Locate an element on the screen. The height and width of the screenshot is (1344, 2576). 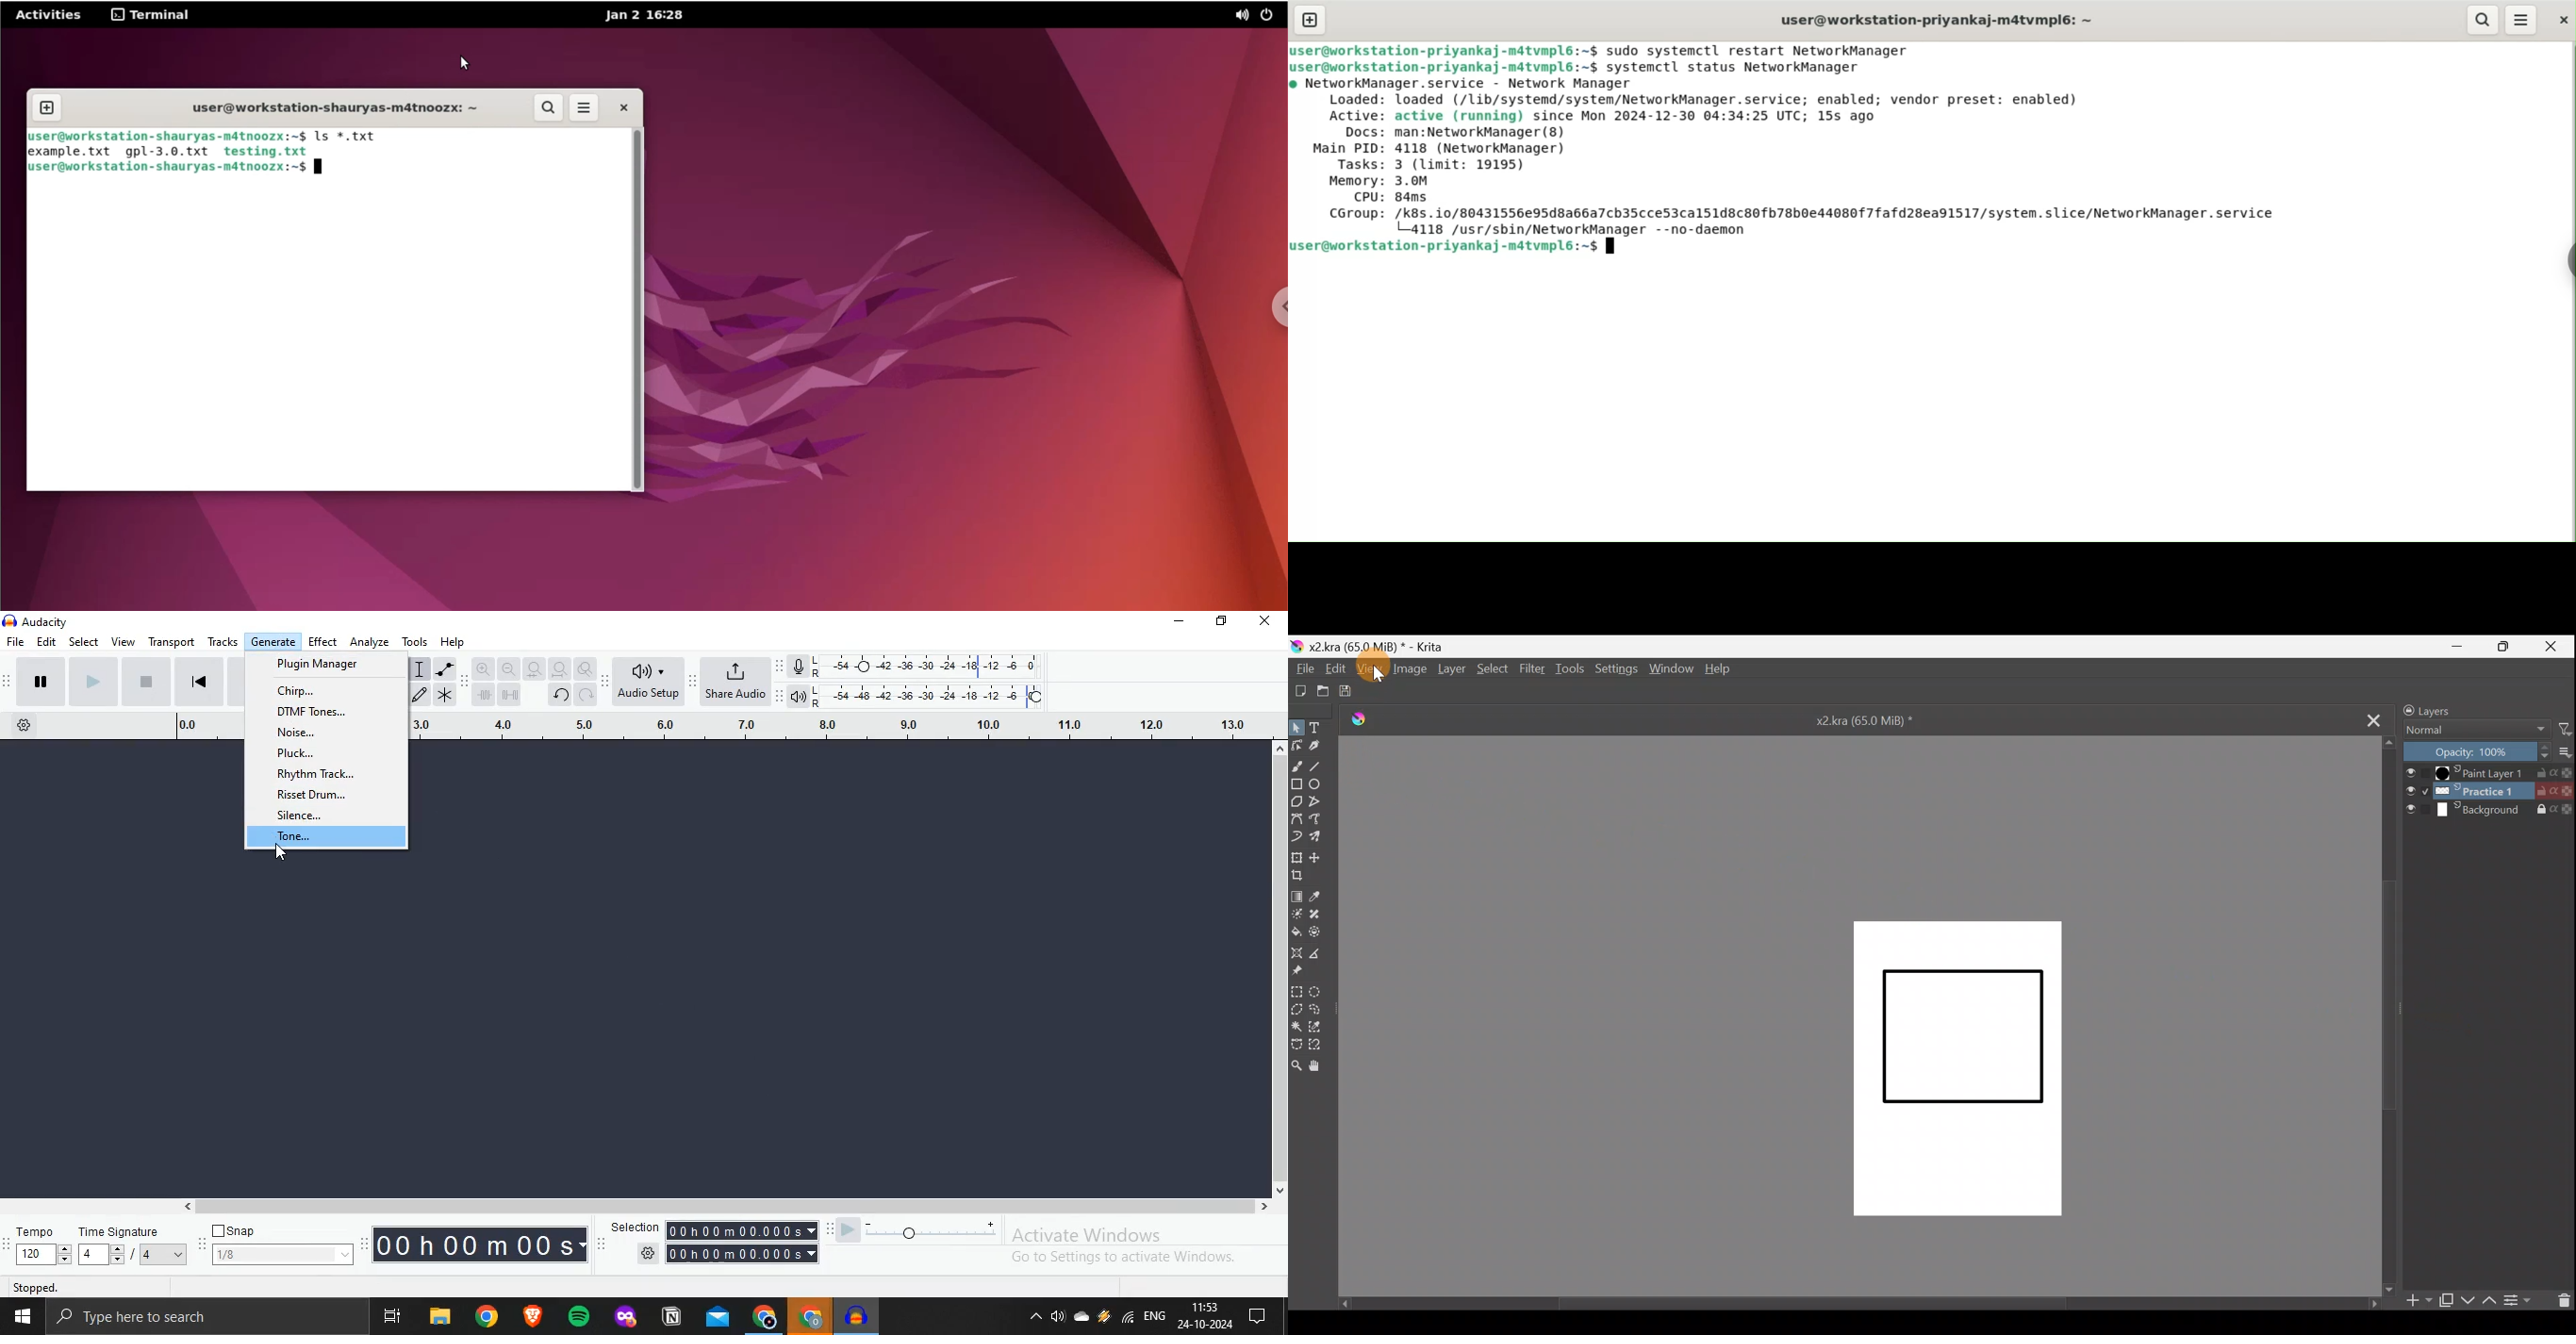
Rectangular selection tool is located at coordinates (1296, 990).